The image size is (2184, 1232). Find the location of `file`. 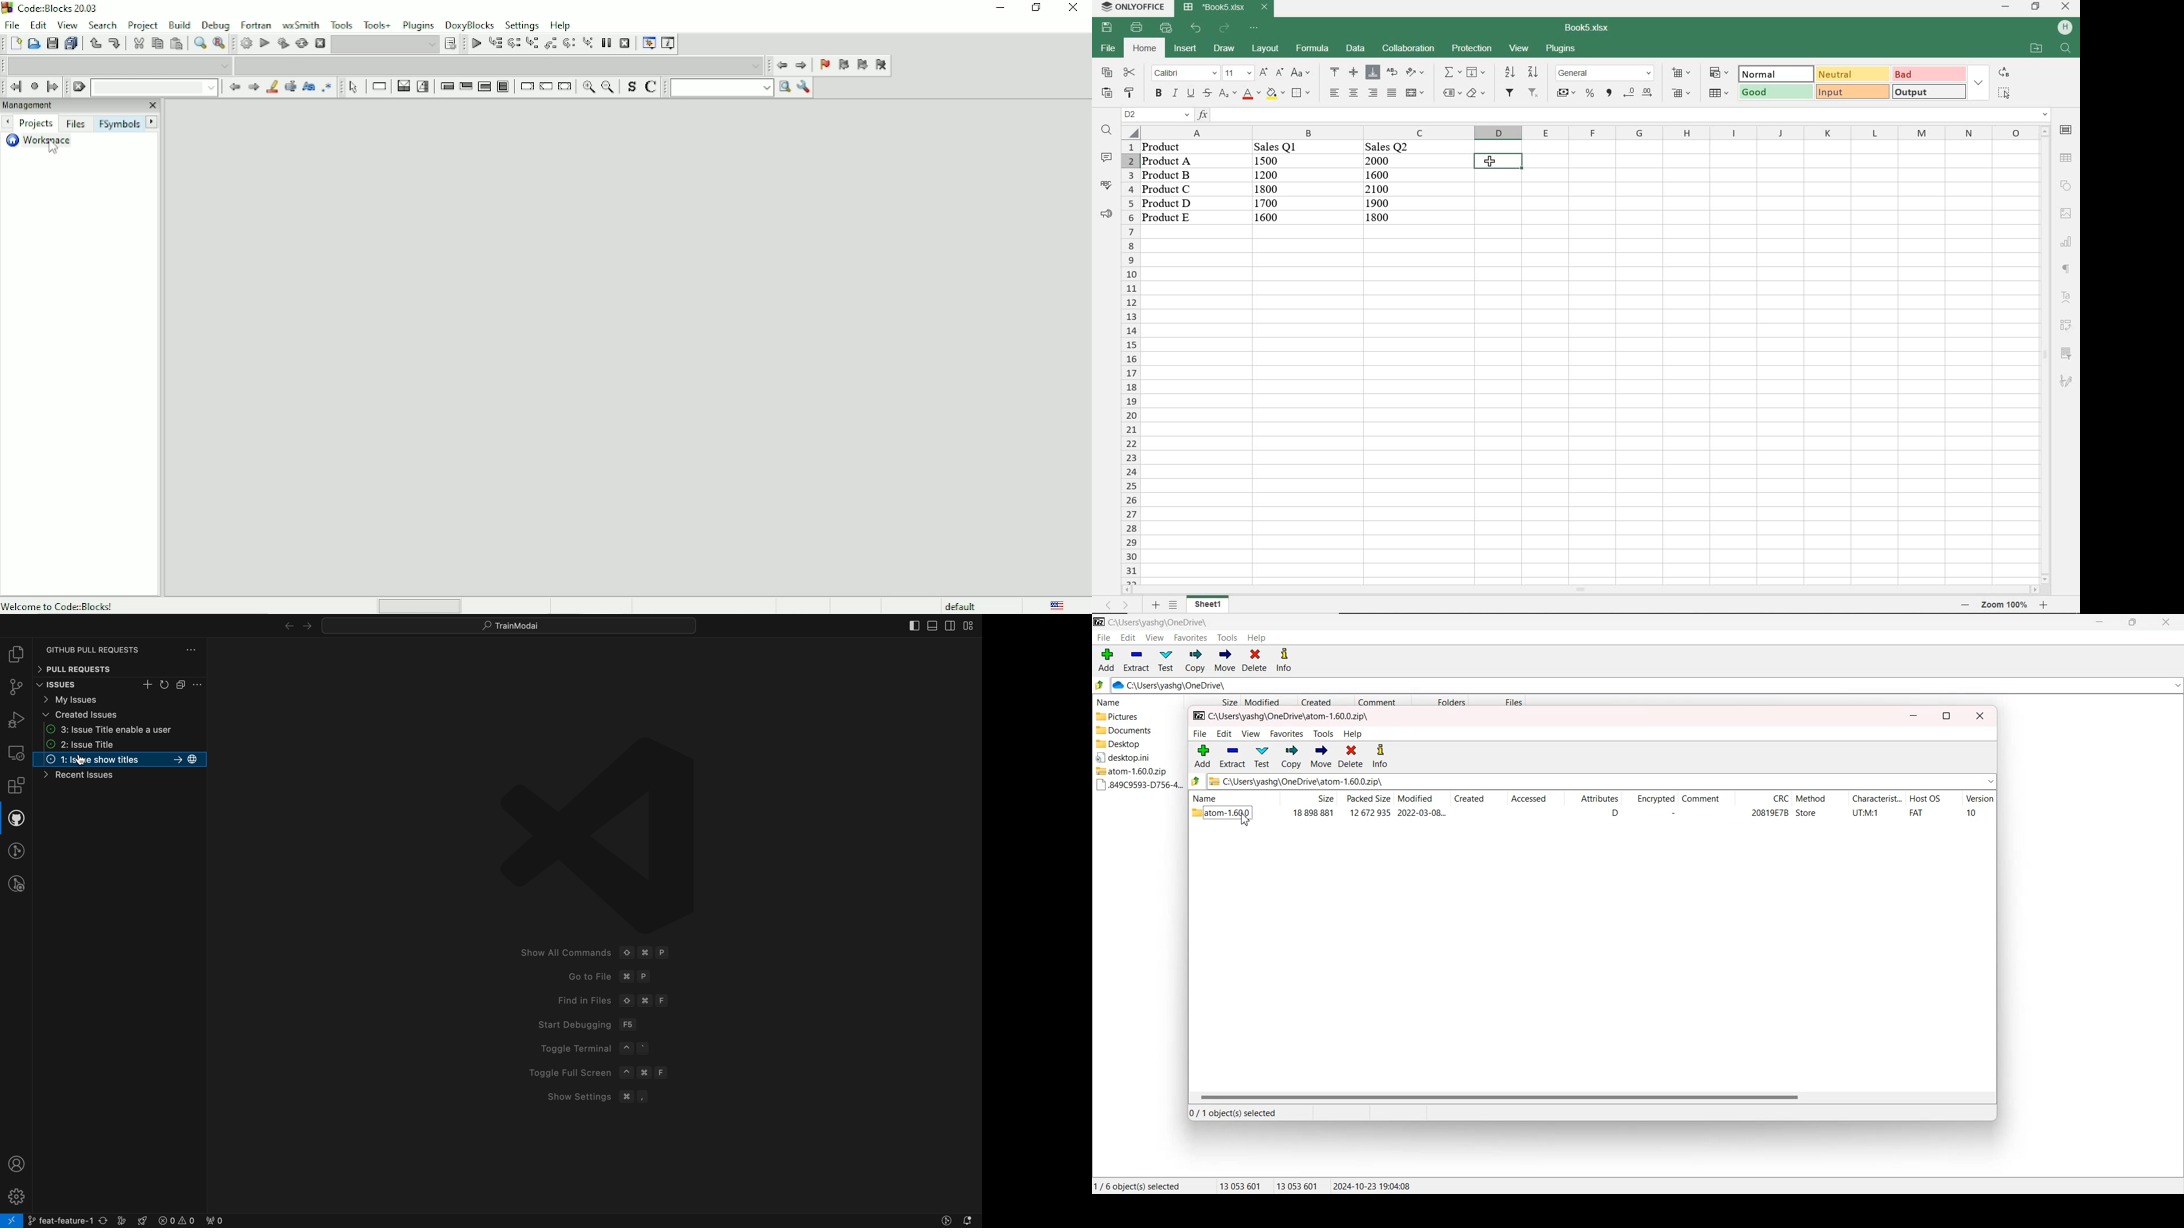

file is located at coordinates (1110, 47).